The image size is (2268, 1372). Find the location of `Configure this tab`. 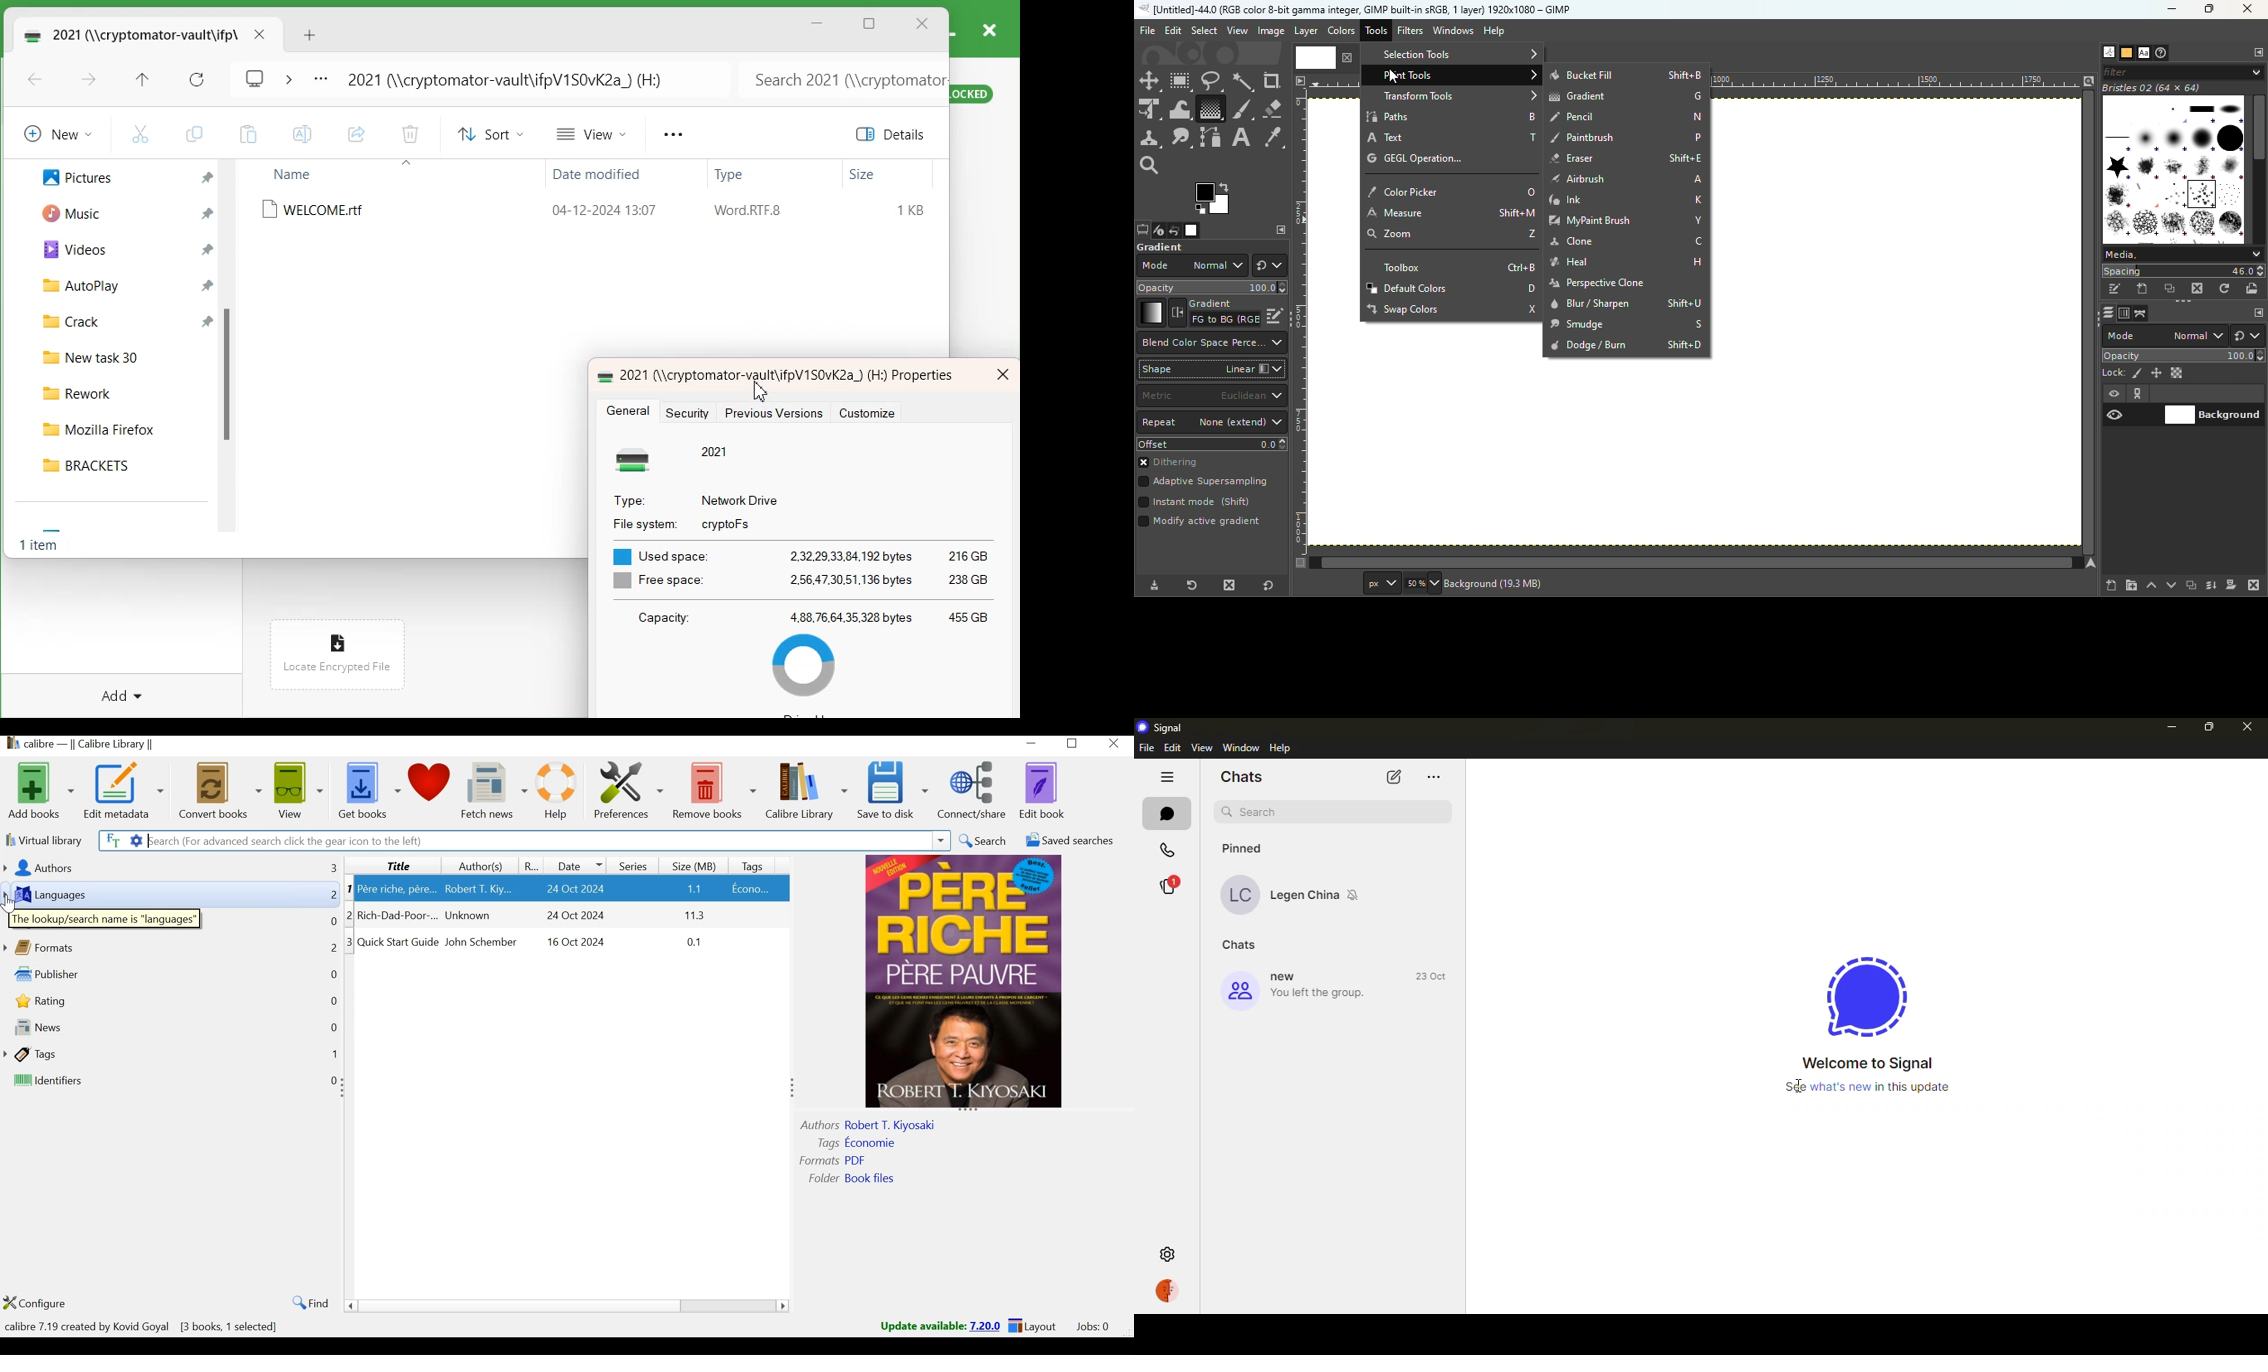

Configure this tab is located at coordinates (2257, 314).